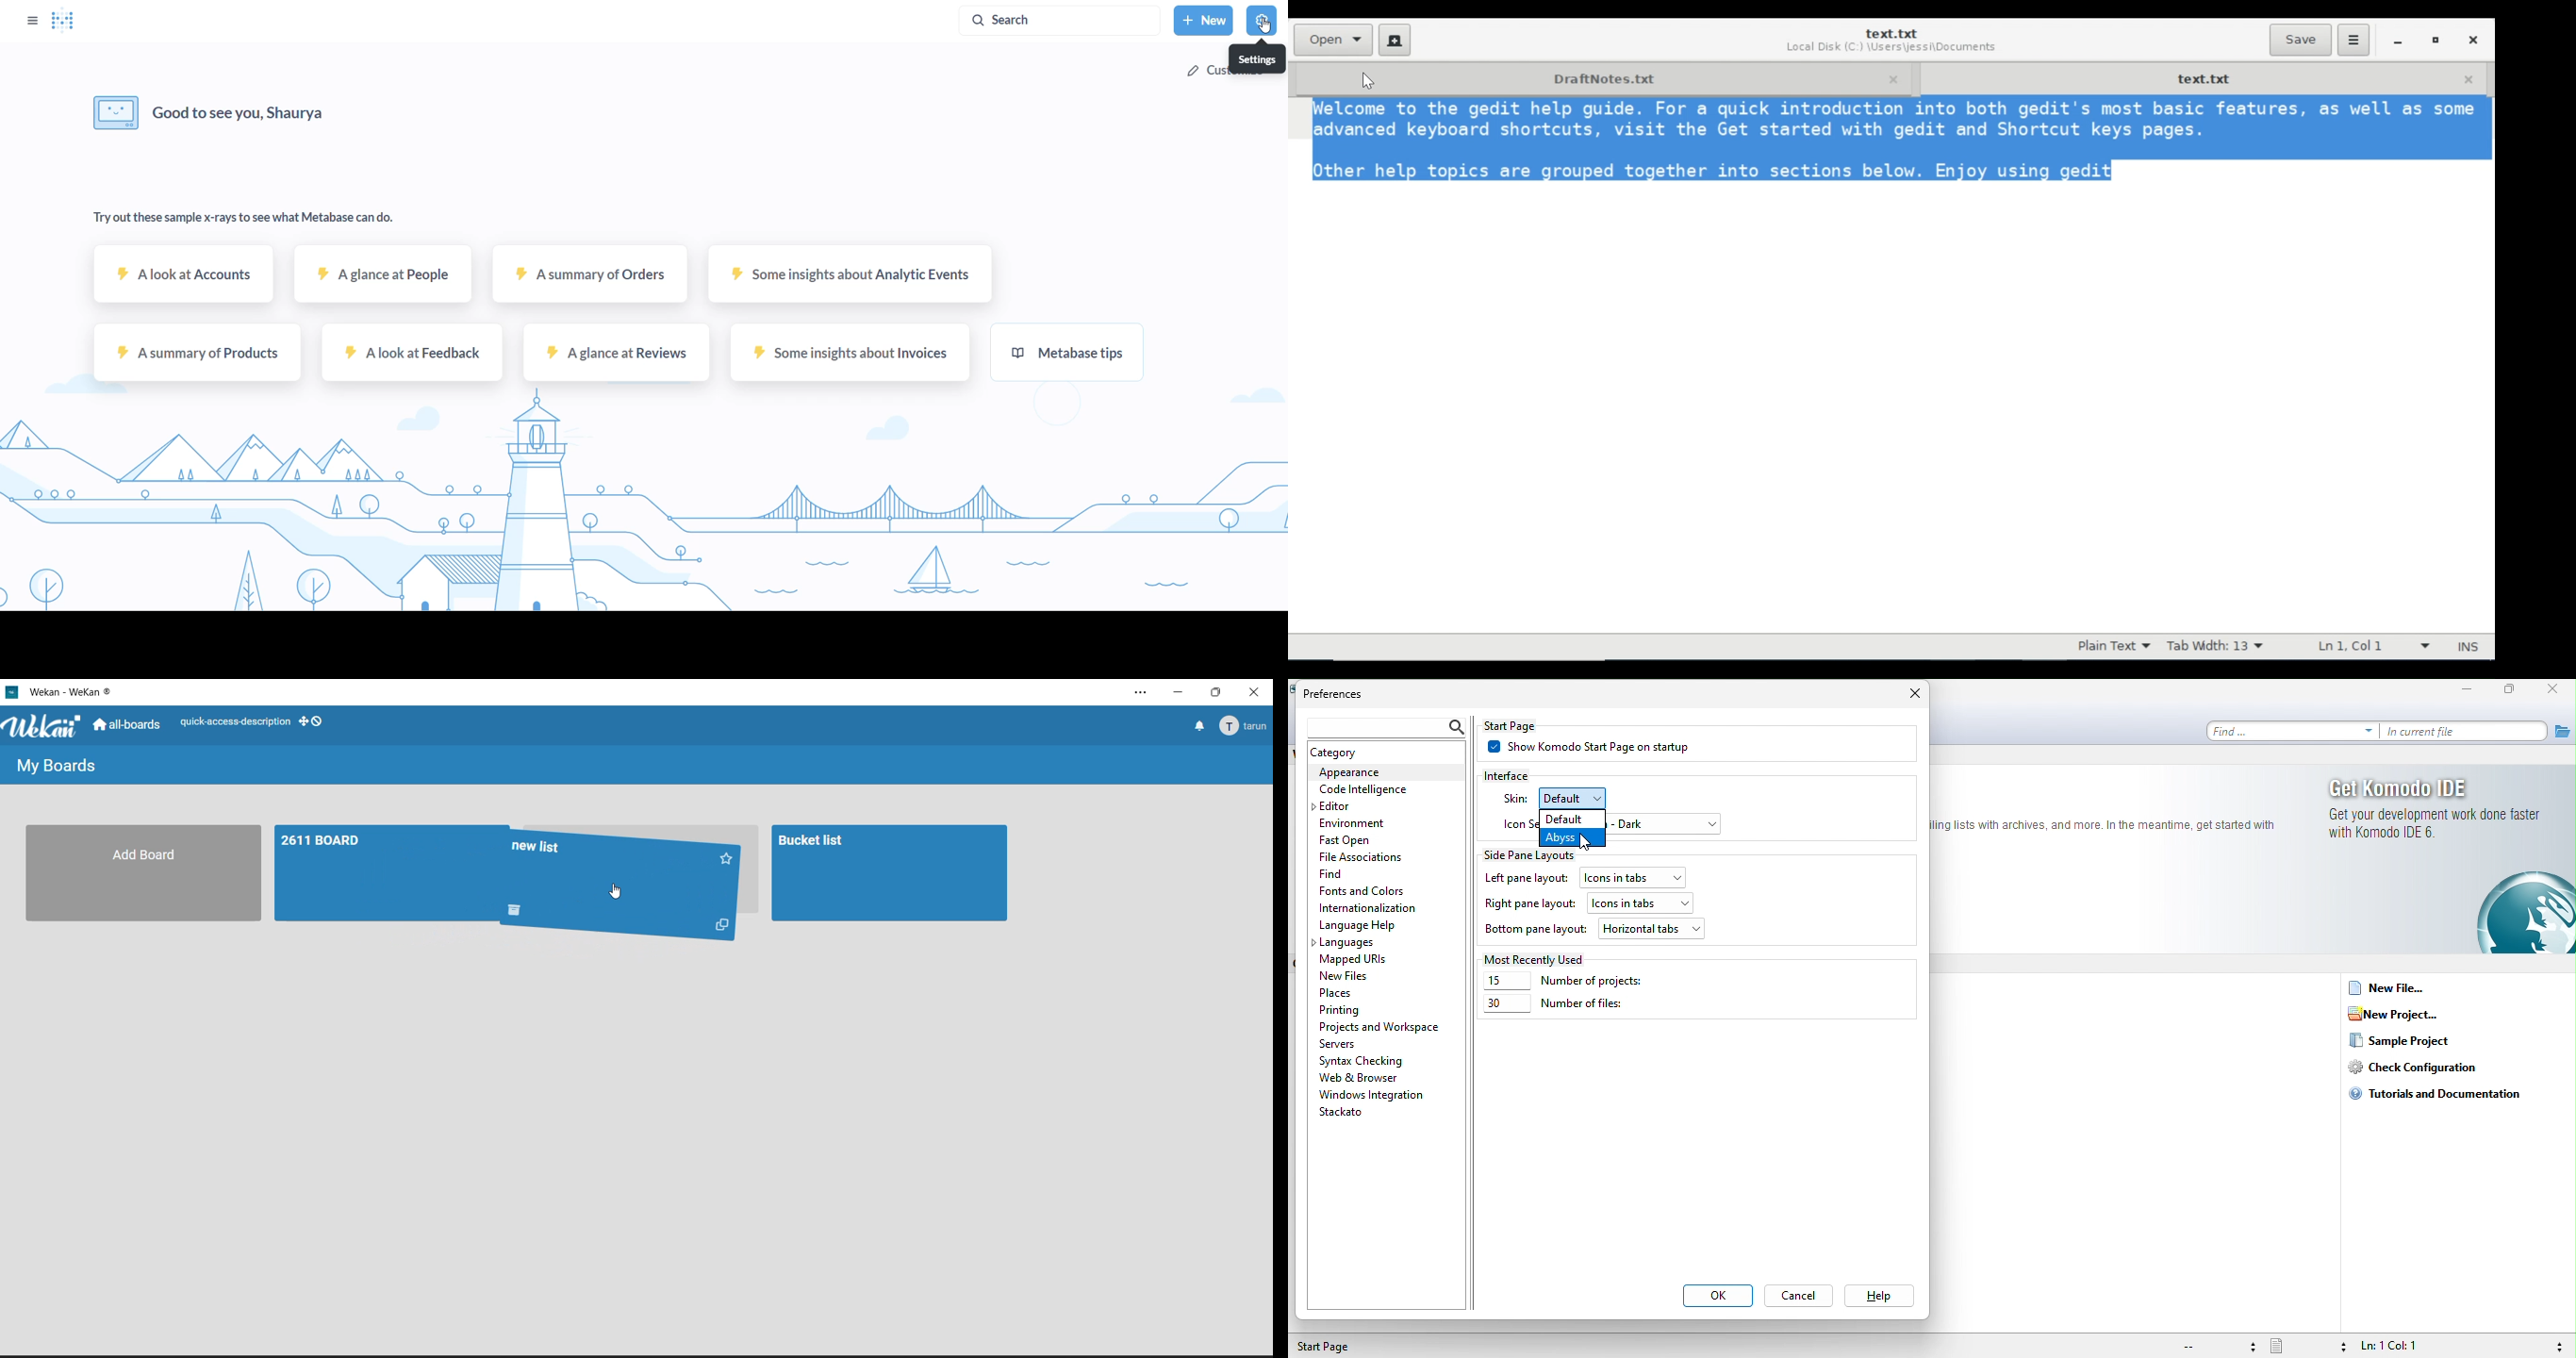 This screenshot has width=2576, height=1372. What do you see at coordinates (235, 724) in the screenshot?
I see `quick access description` at bounding box center [235, 724].